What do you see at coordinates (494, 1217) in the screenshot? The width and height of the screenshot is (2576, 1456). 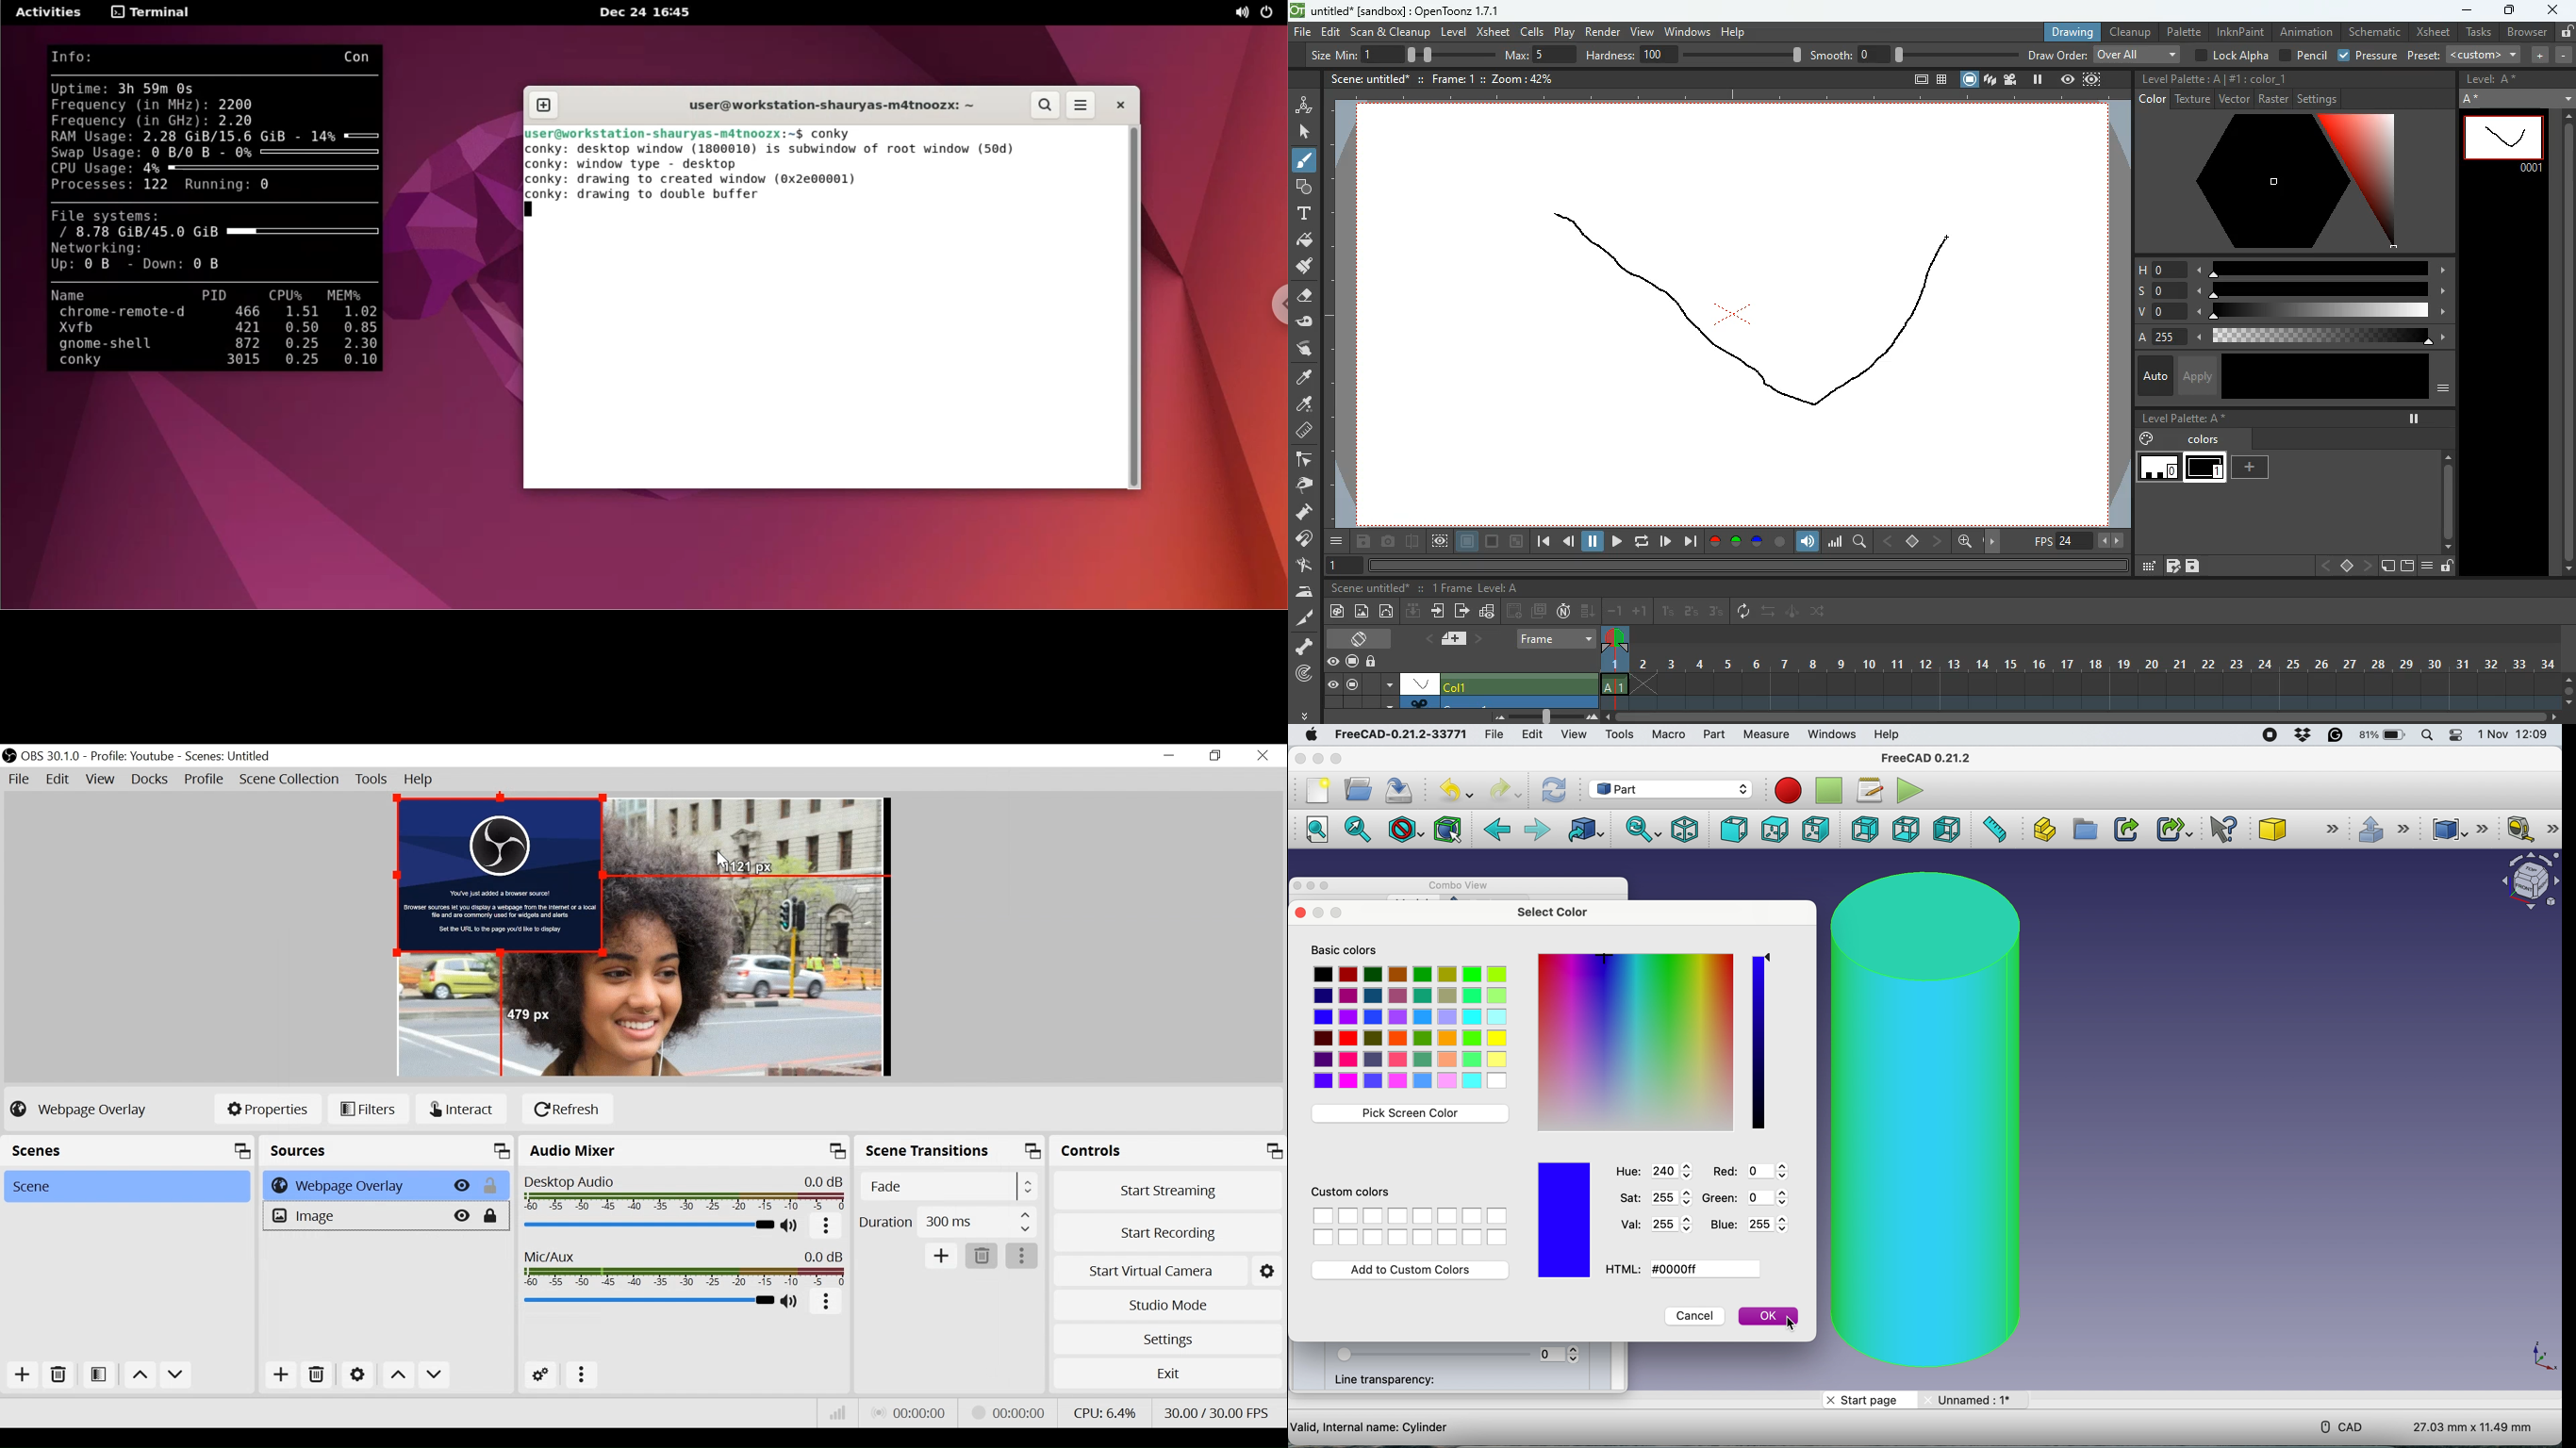 I see `(un)lock` at bounding box center [494, 1217].